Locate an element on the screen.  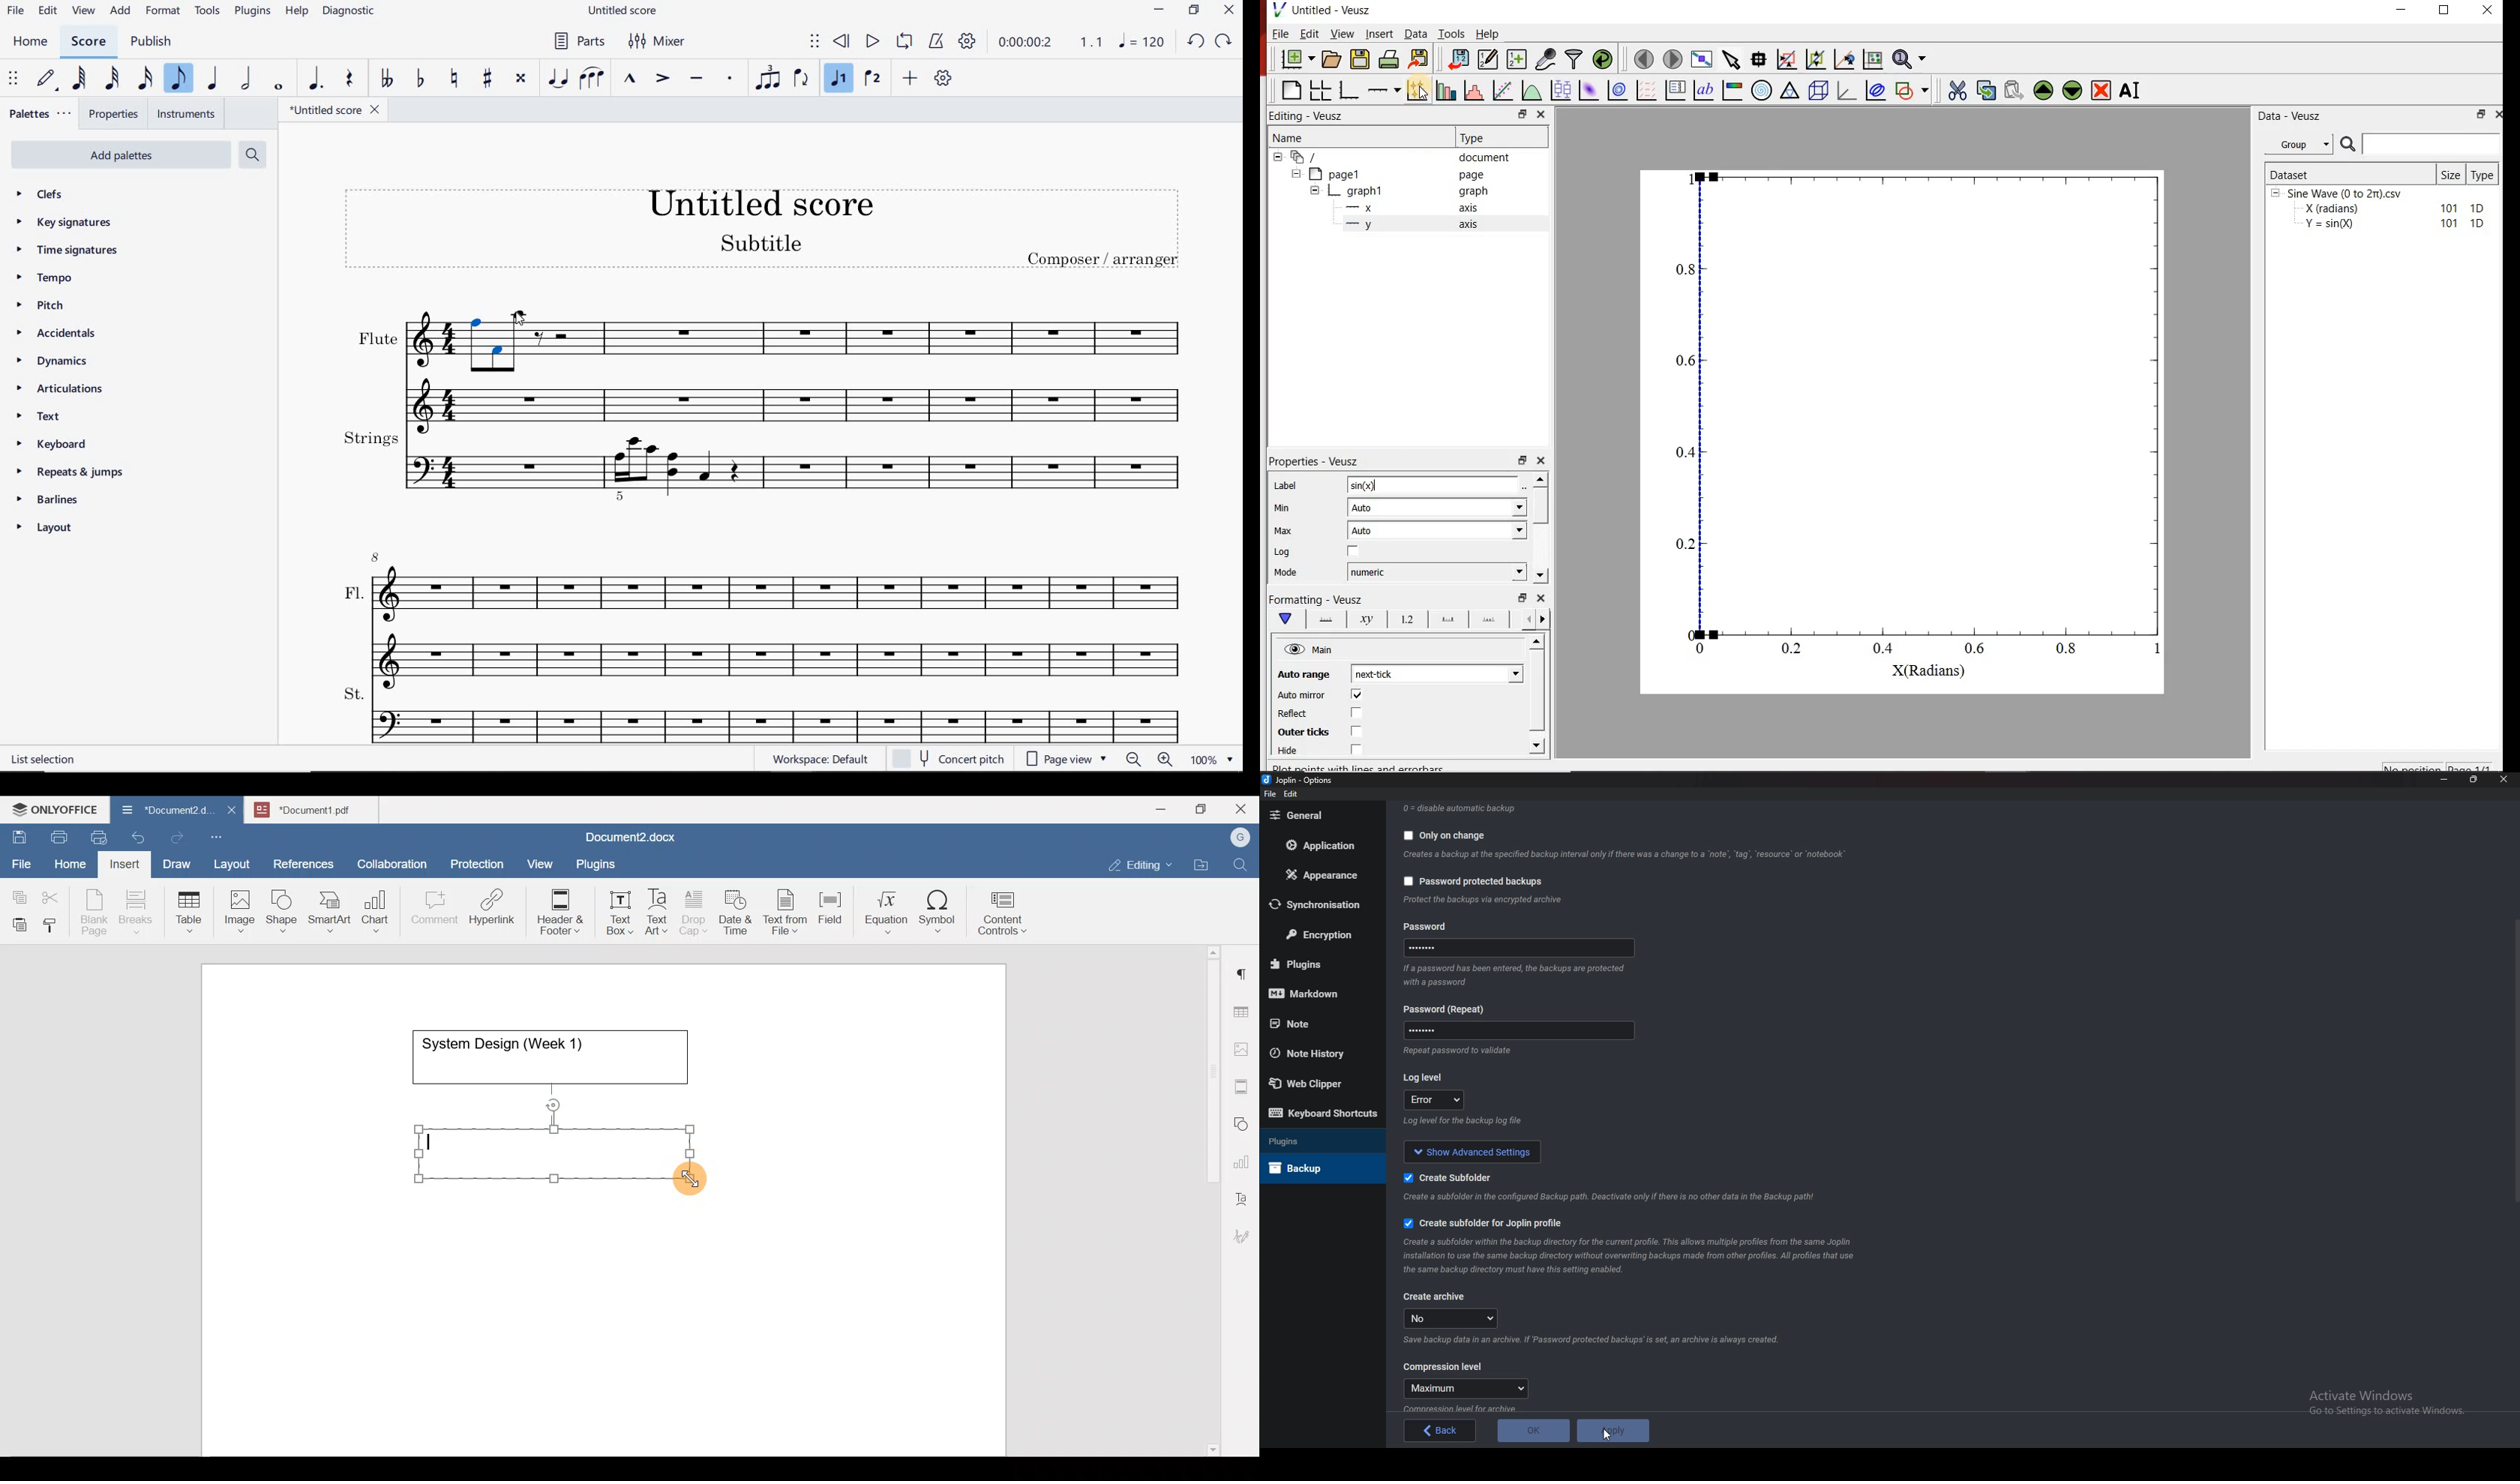
PROPERTIES is located at coordinates (116, 112).